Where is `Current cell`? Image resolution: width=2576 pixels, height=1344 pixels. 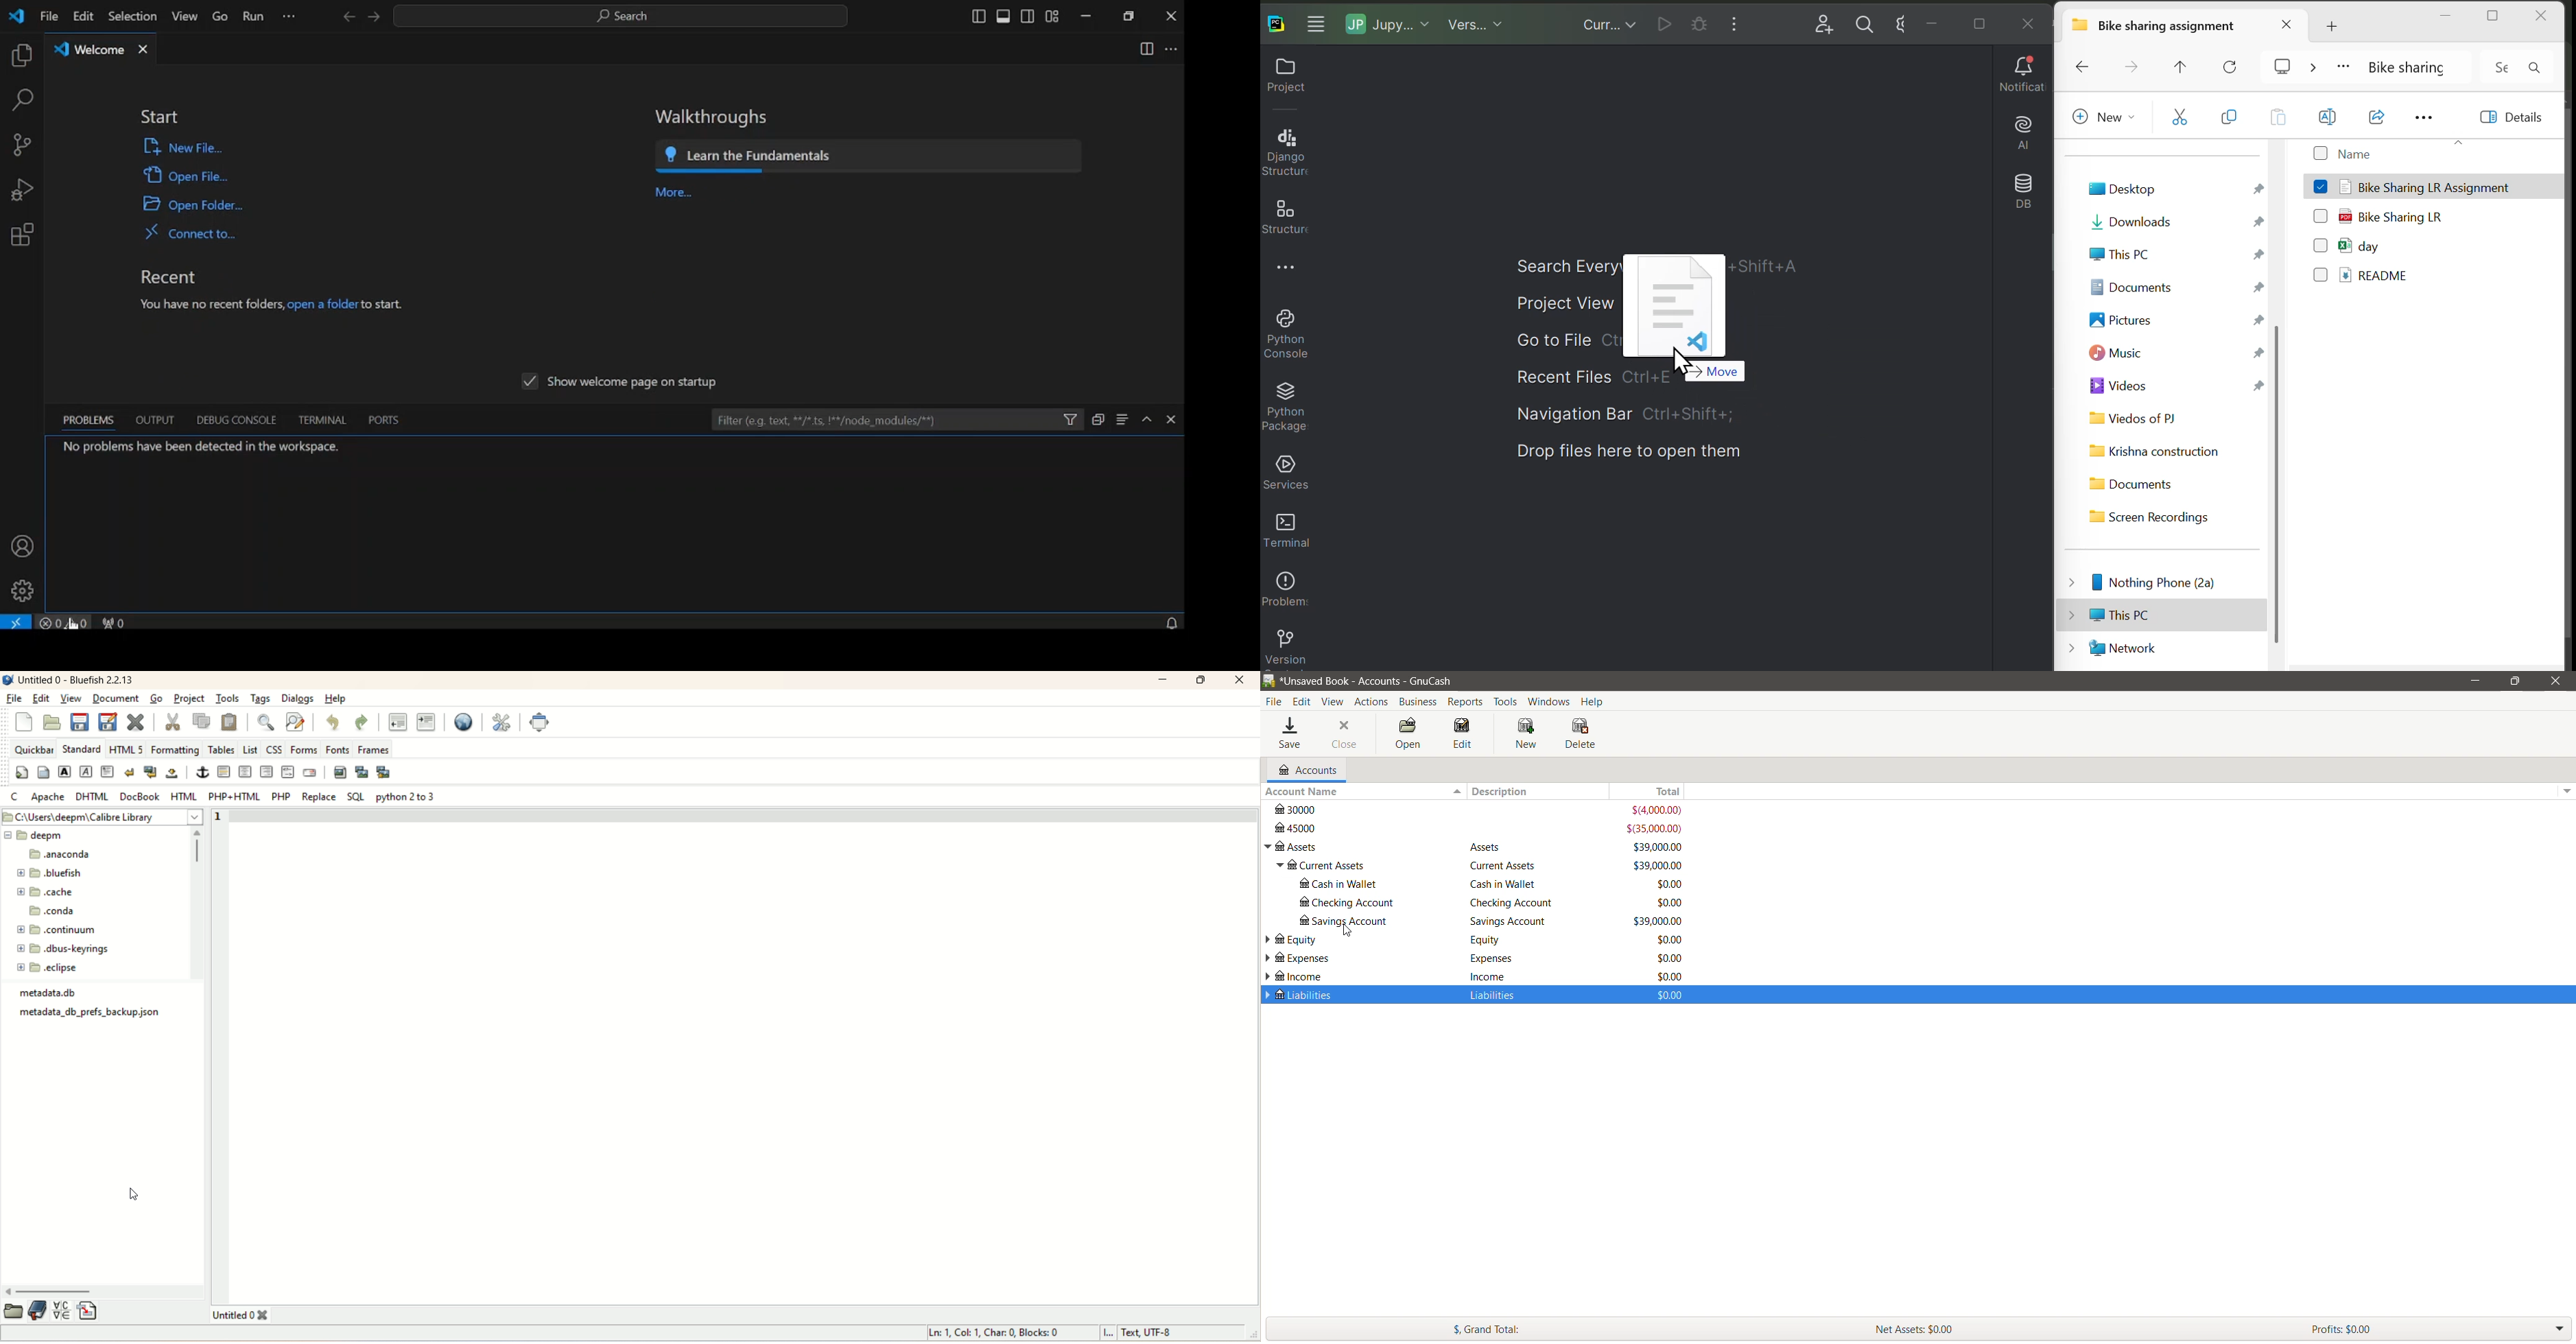
Current cell is located at coordinates (1699, 20).